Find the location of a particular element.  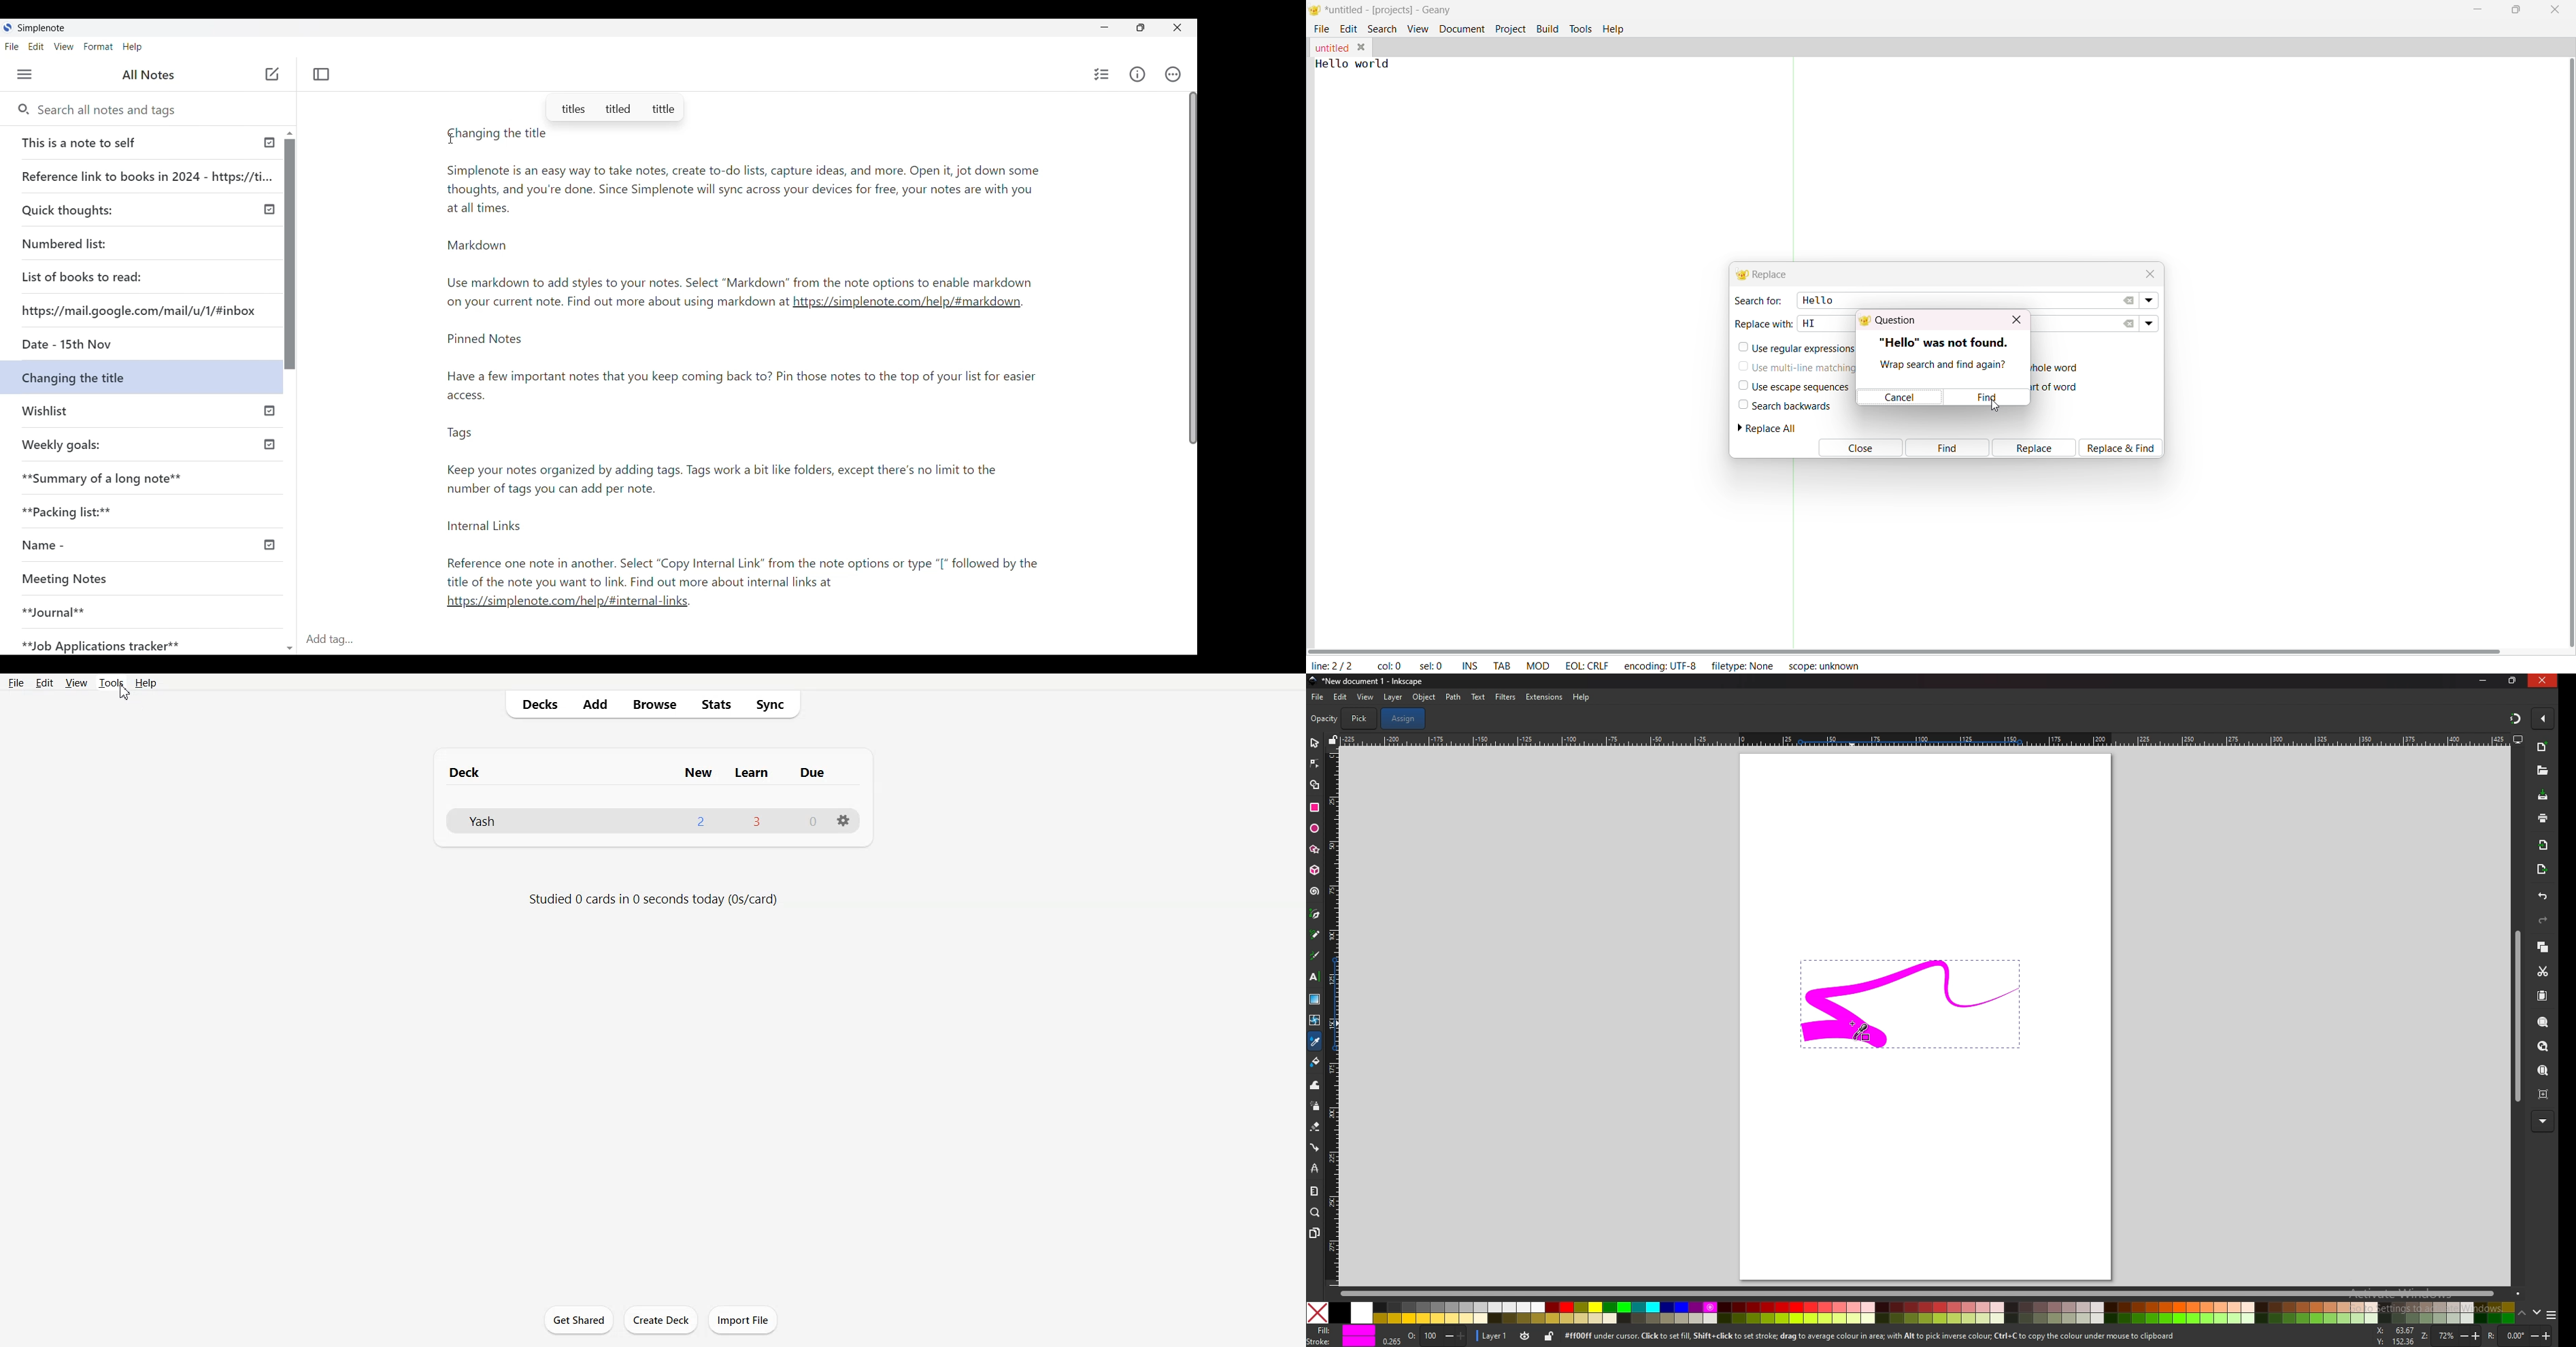

up is located at coordinates (2523, 1313).